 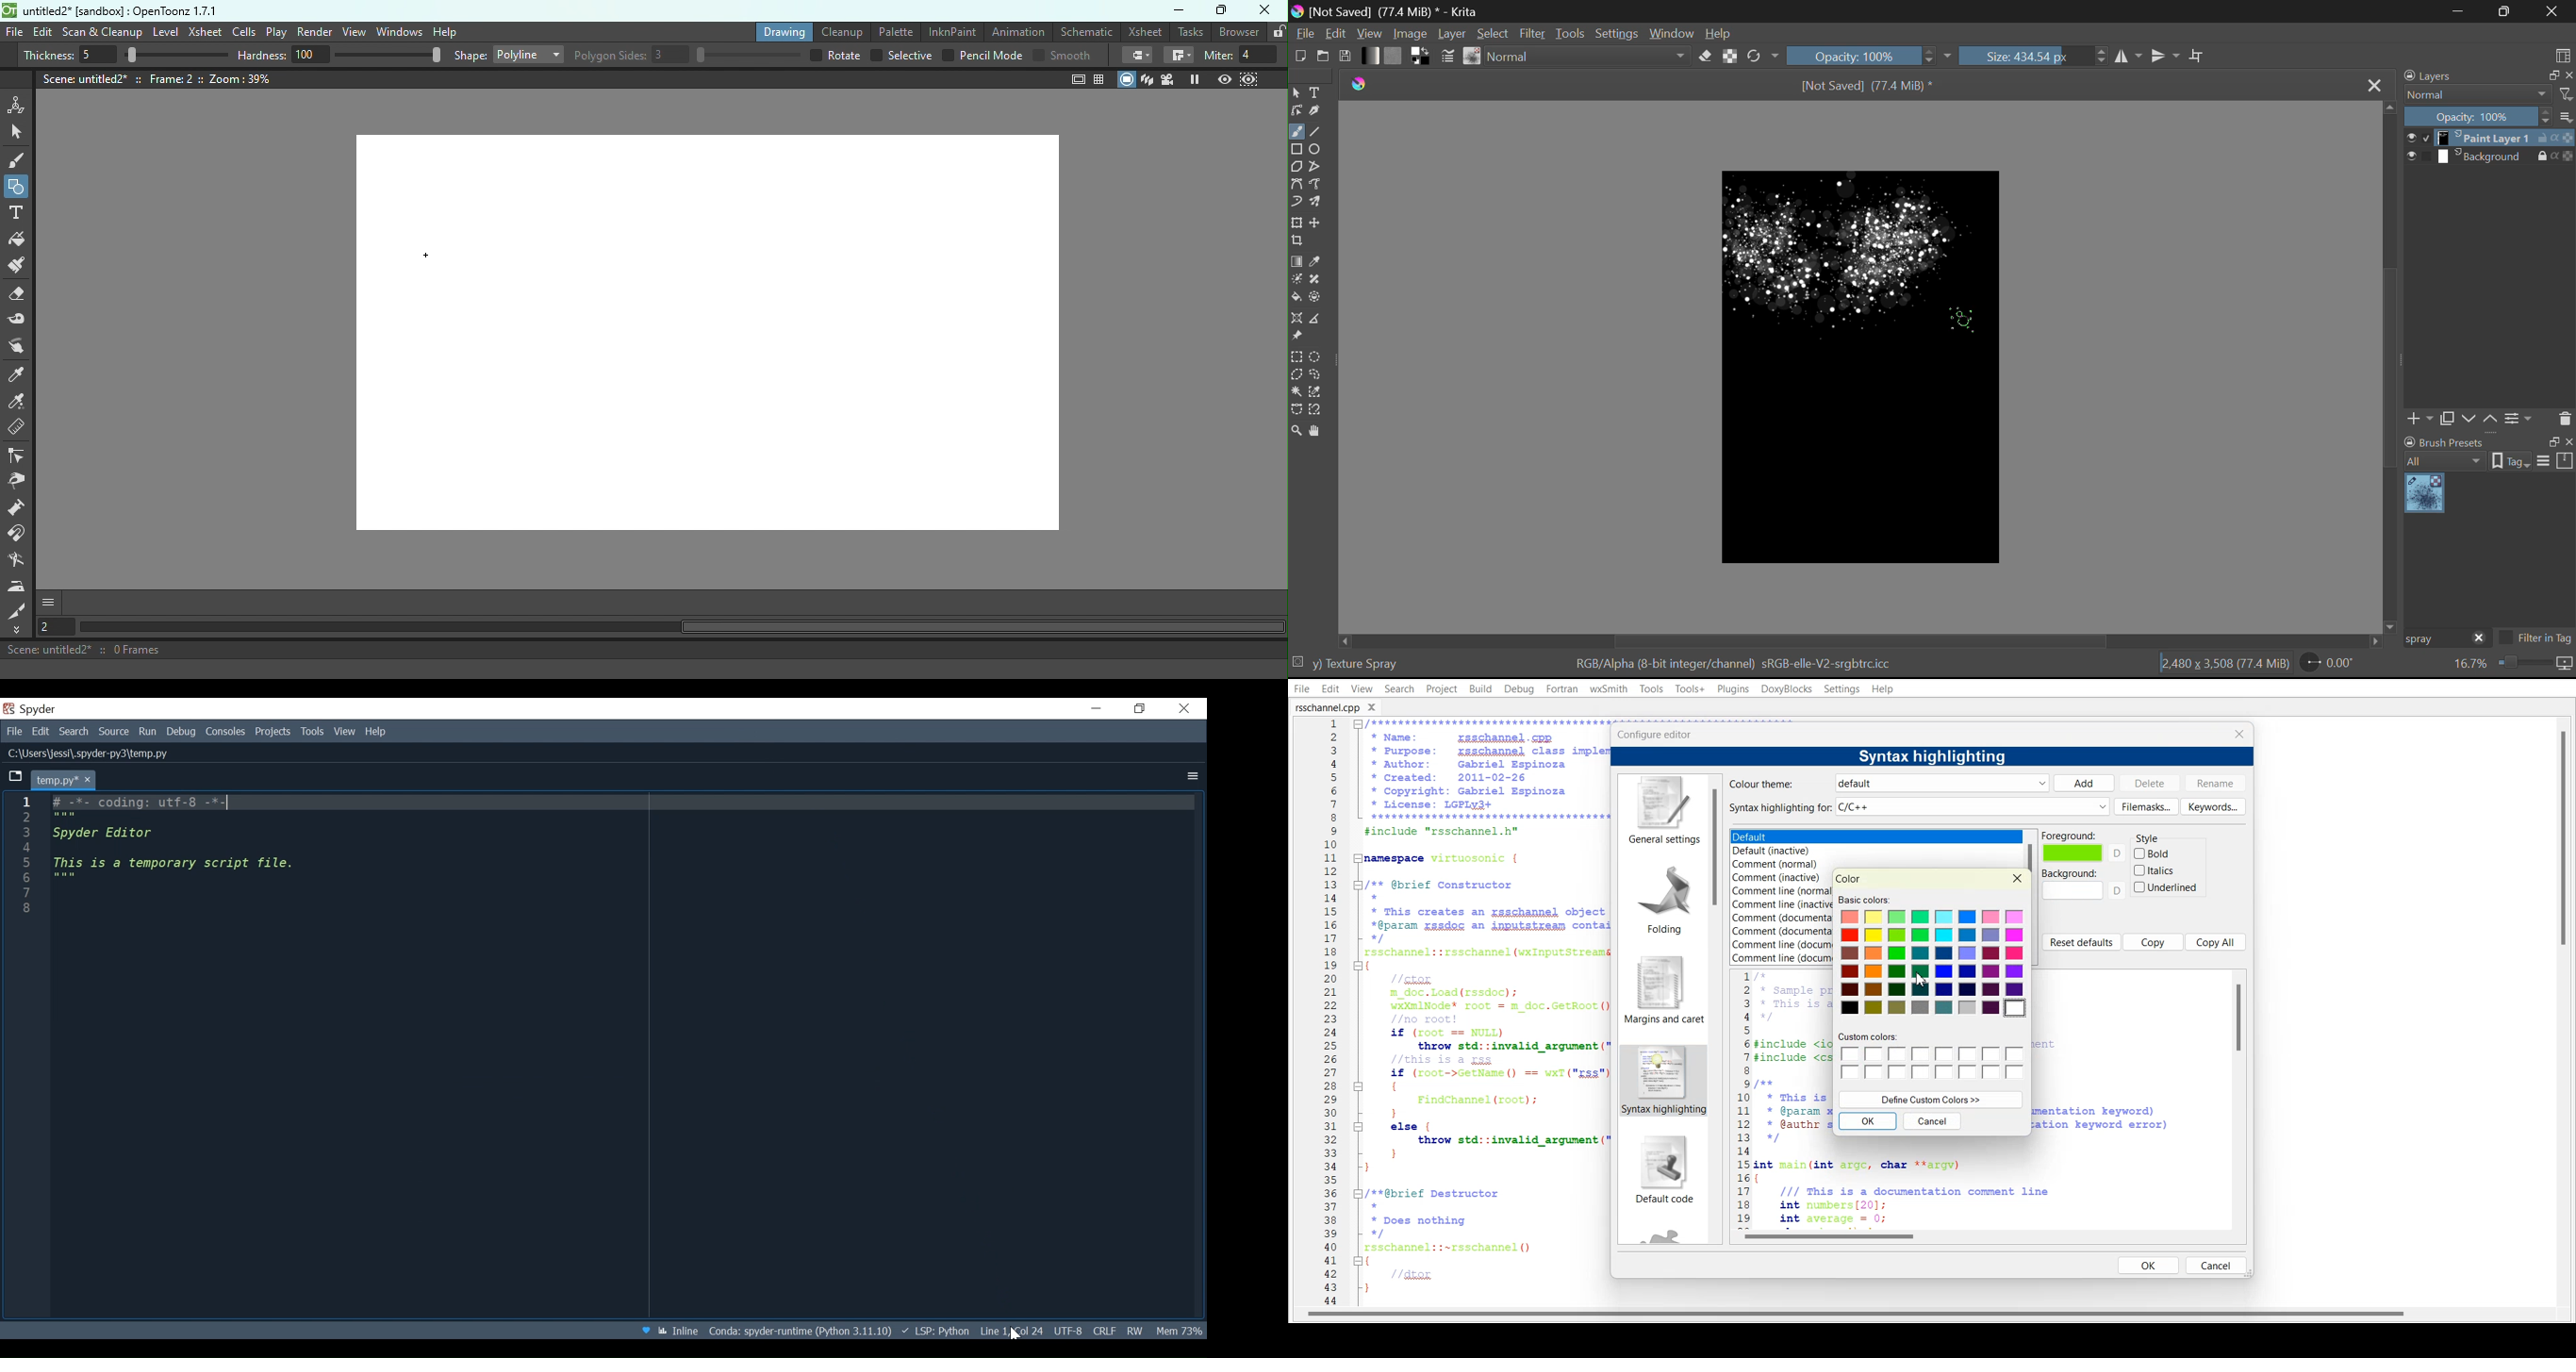 I want to click on y) Texture Spray, so click(x=1355, y=665).